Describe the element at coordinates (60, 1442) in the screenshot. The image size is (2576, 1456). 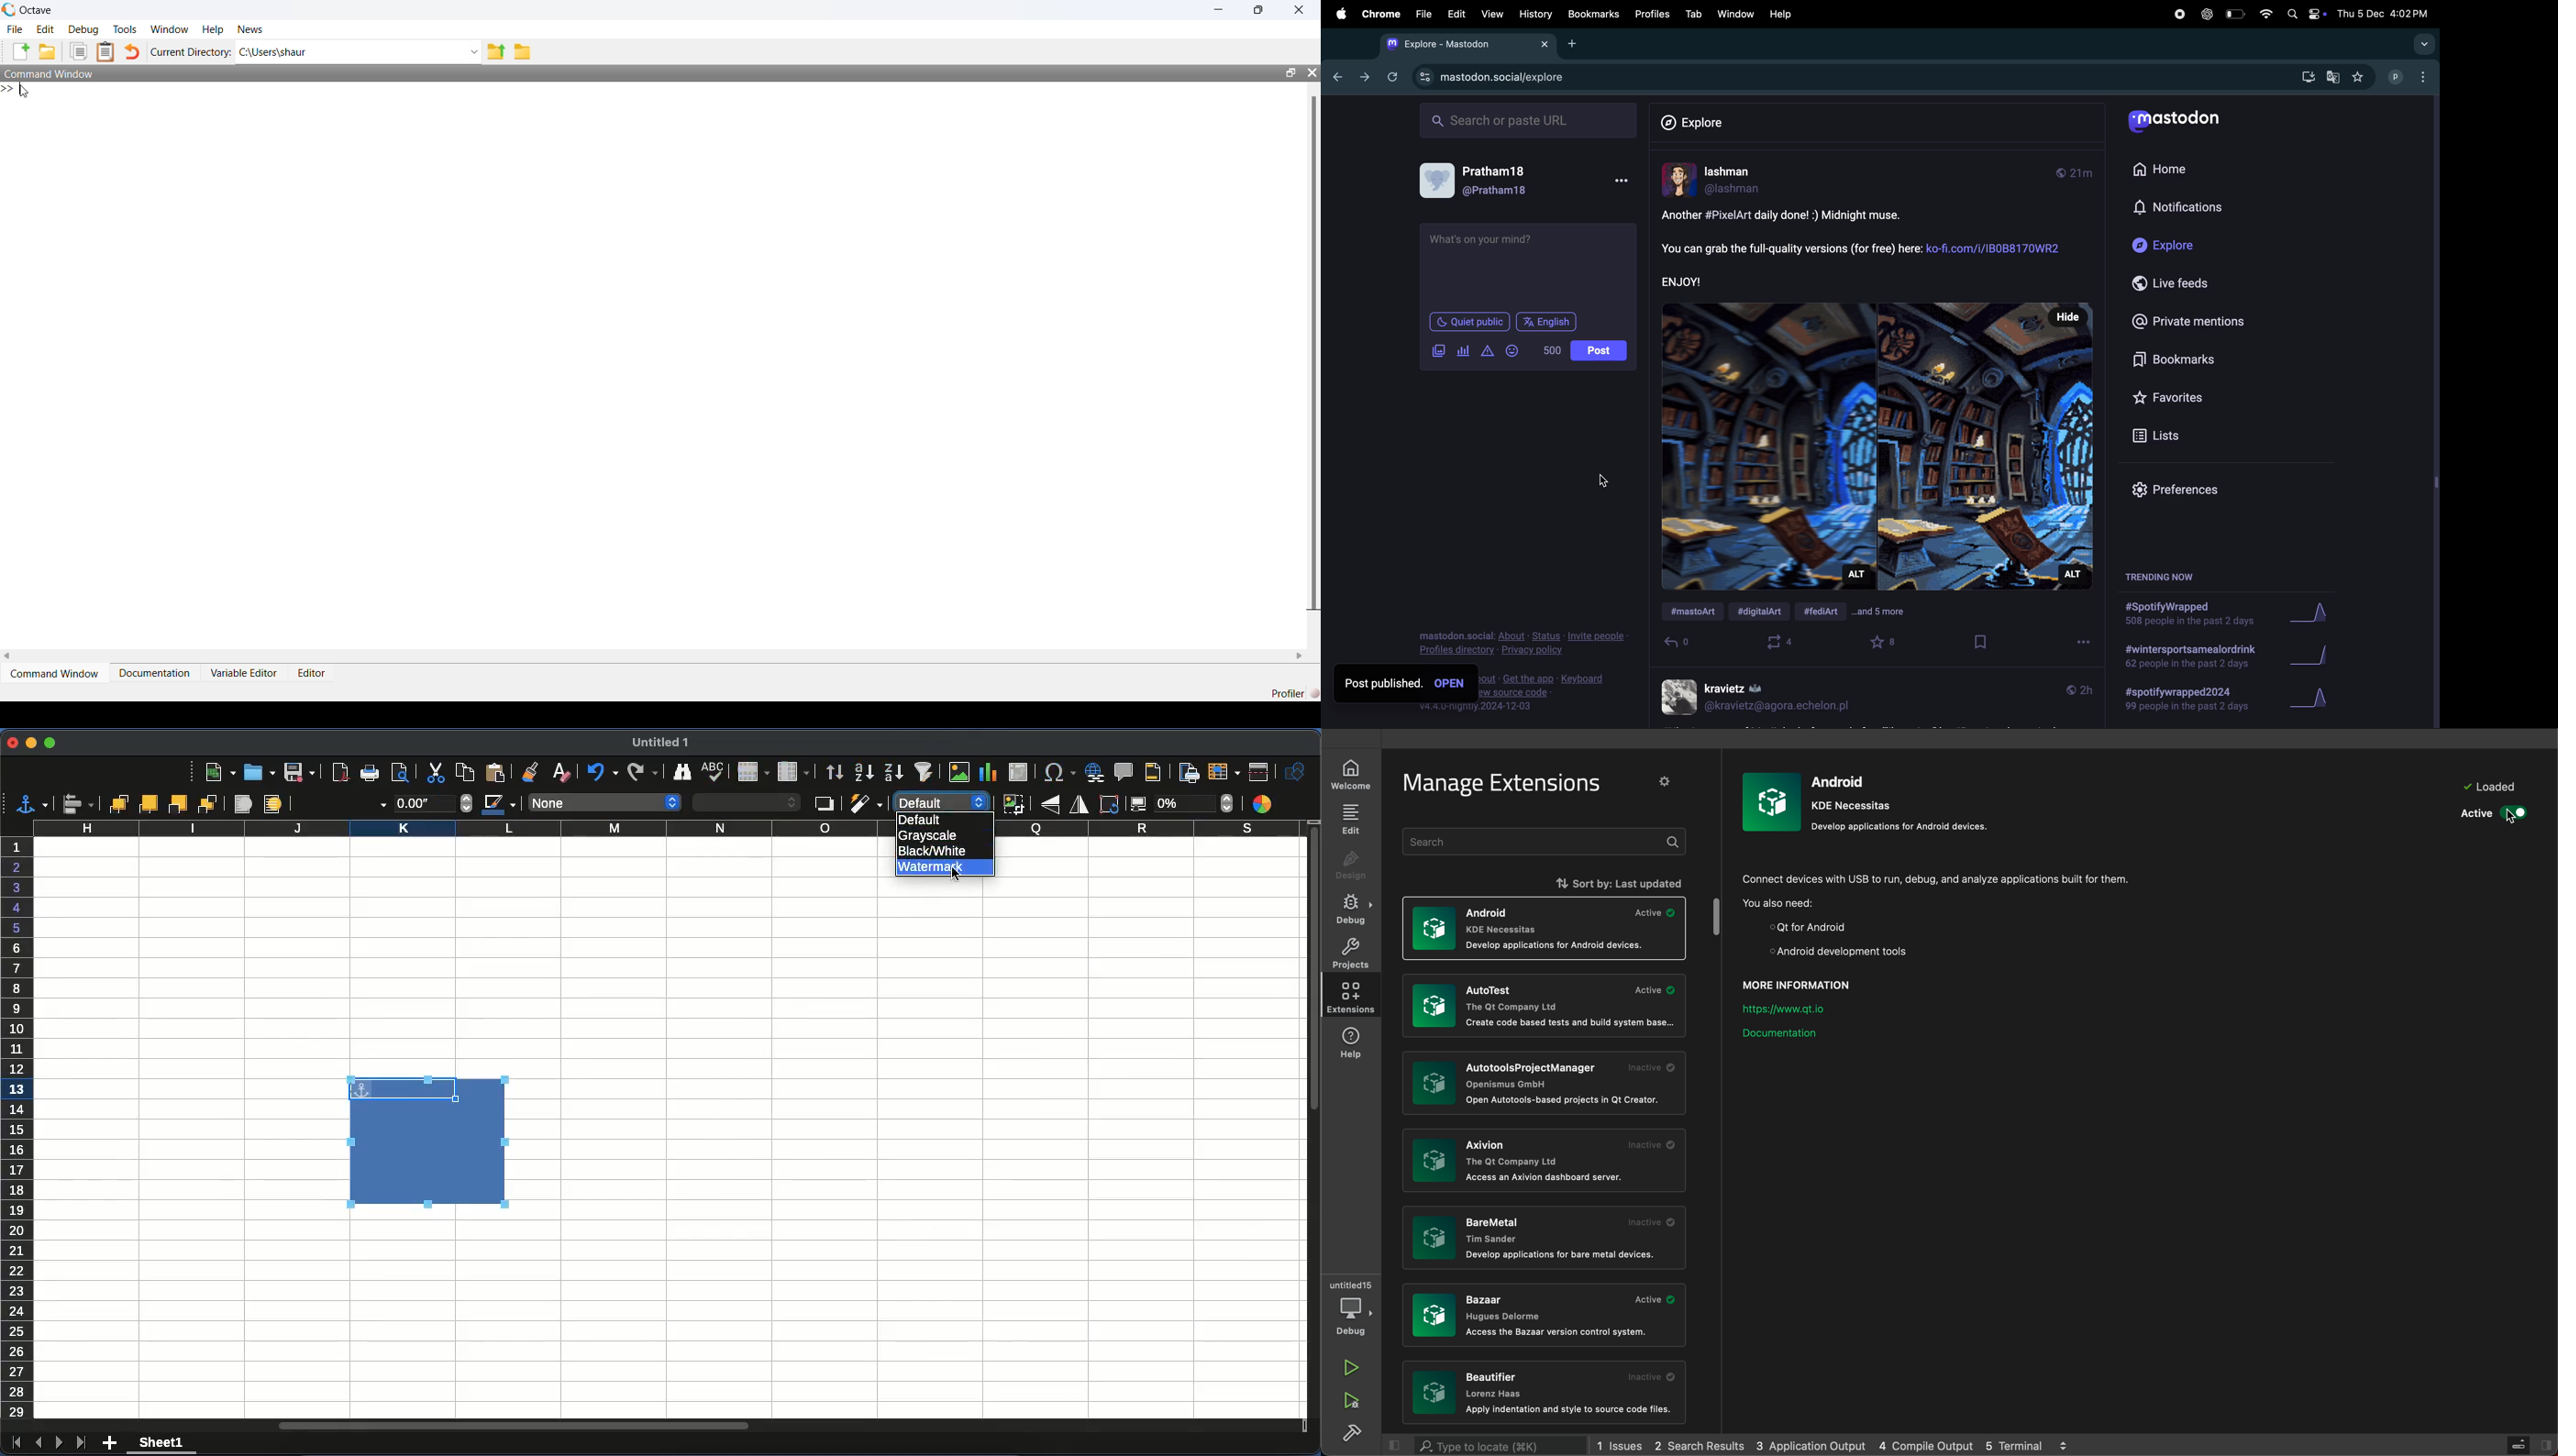
I see `next sheet` at that location.